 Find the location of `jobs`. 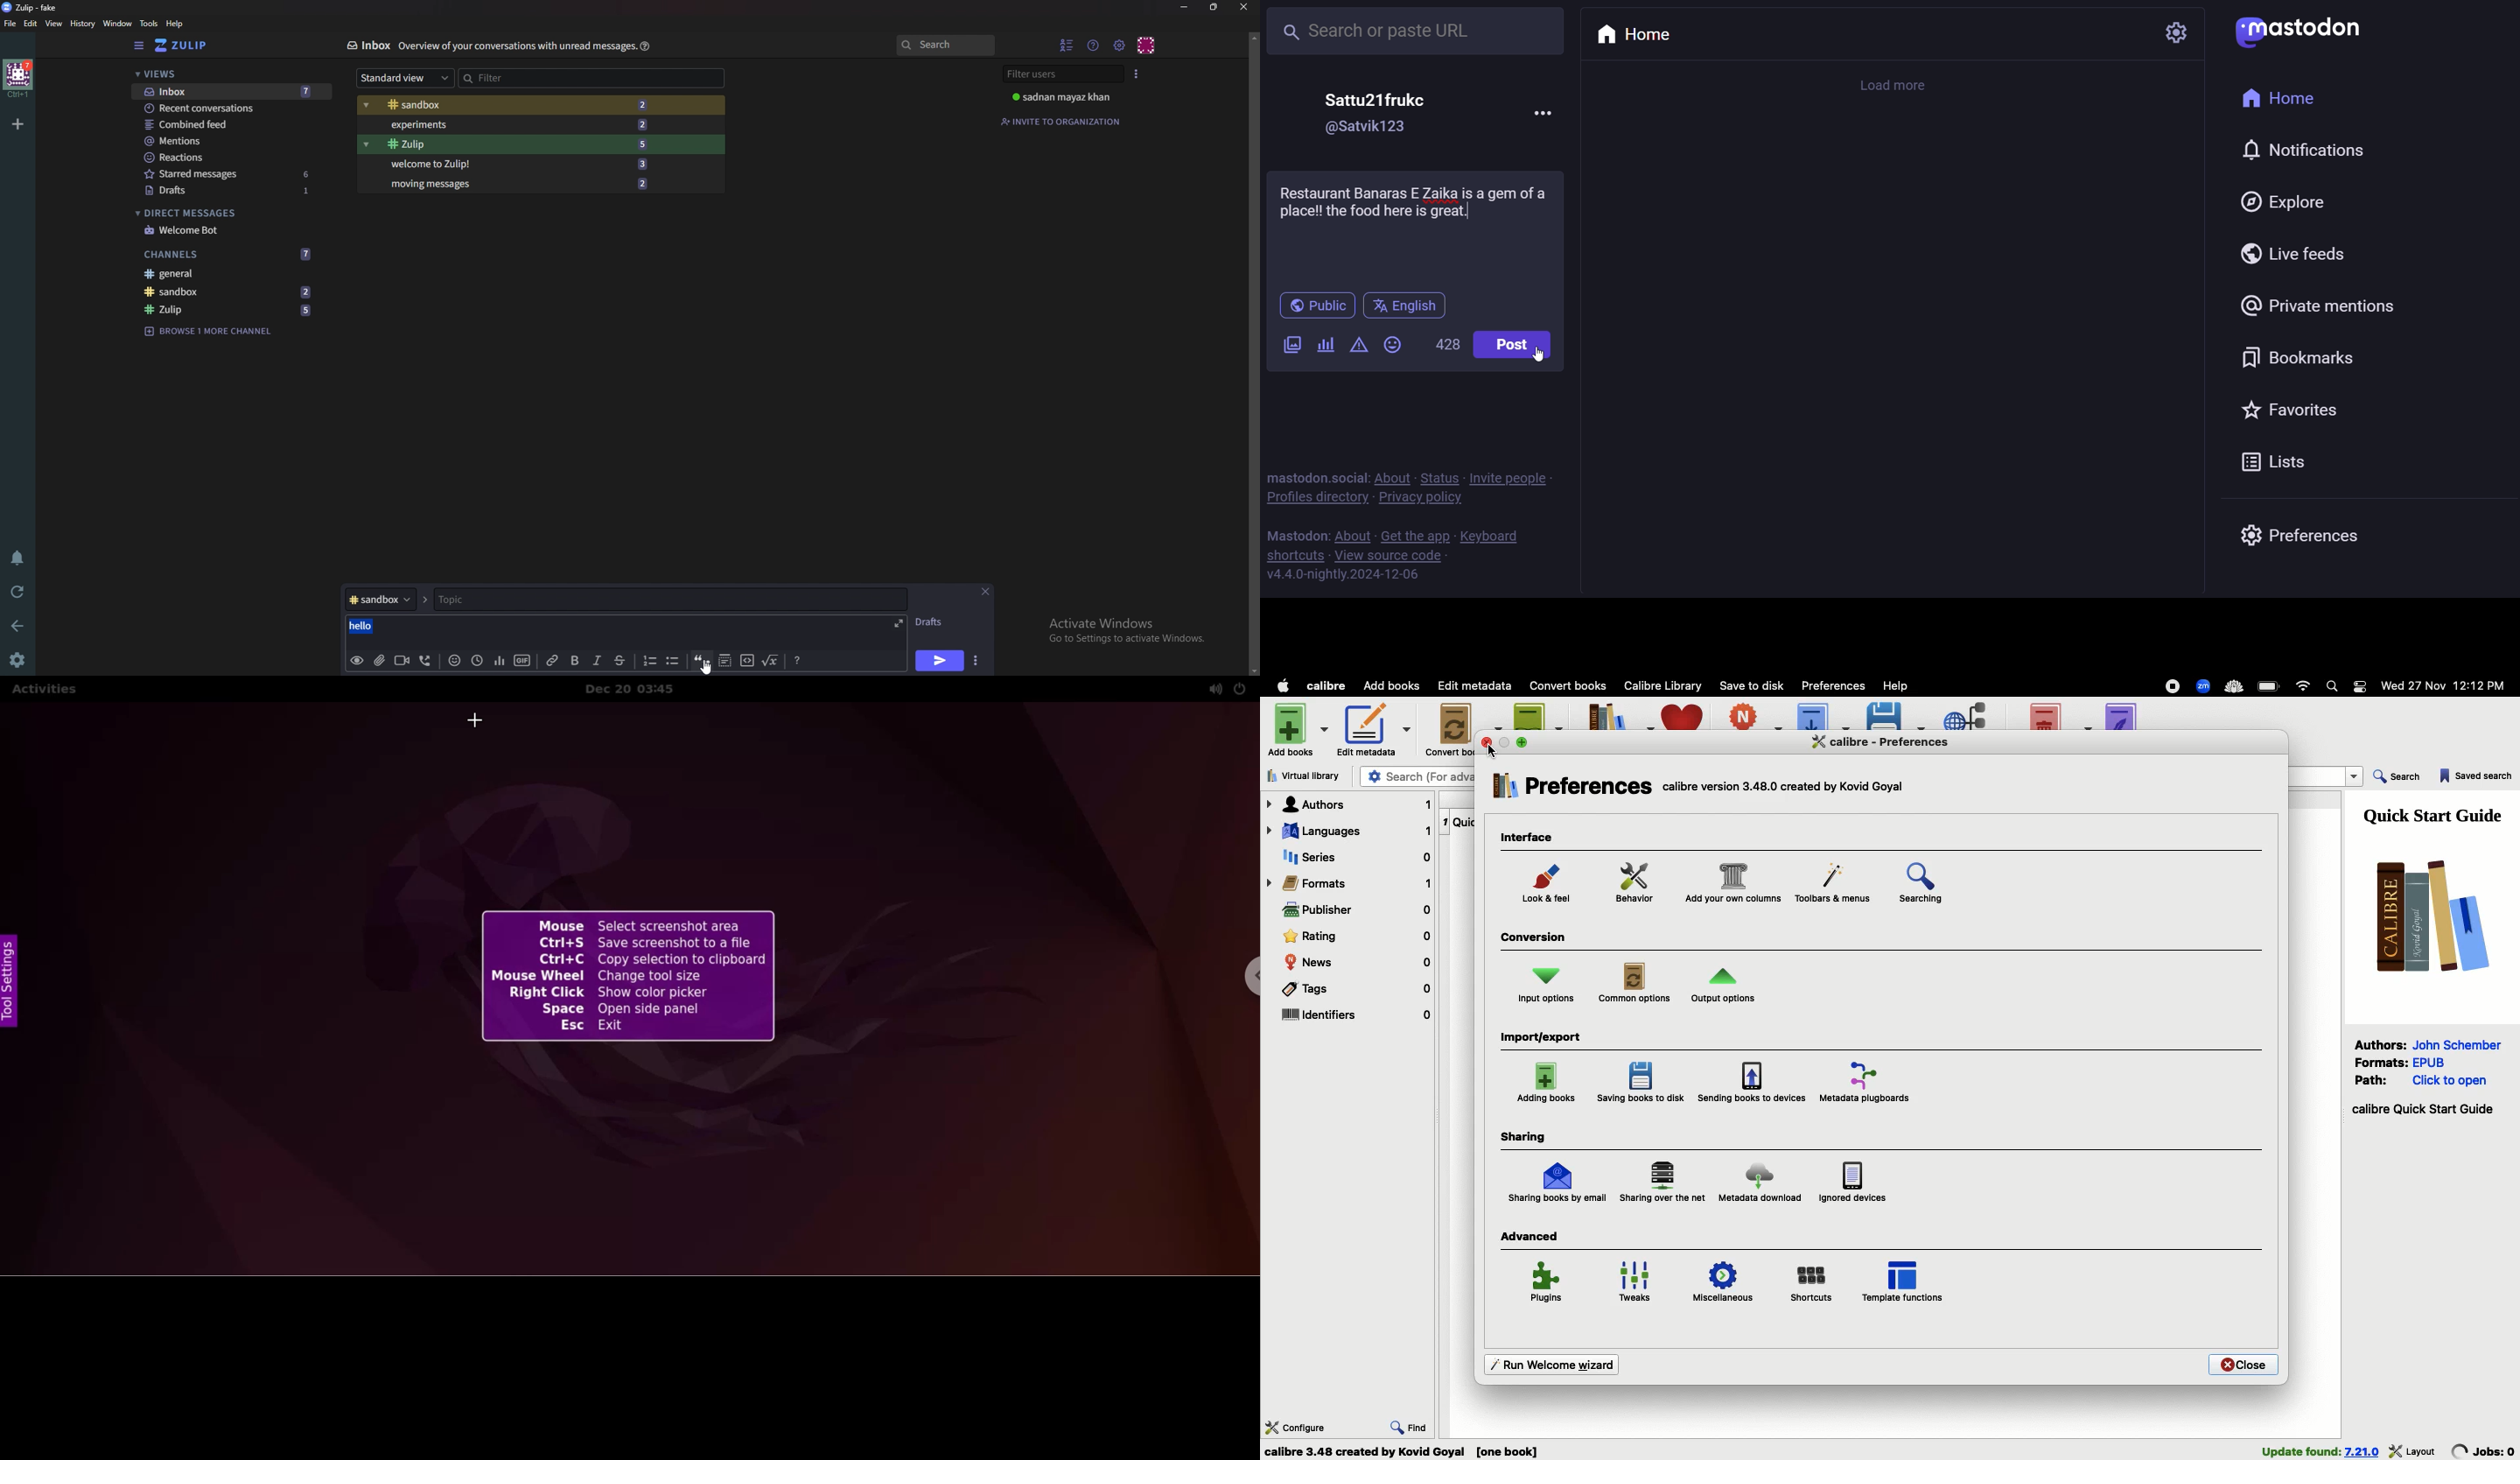

jobs is located at coordinates (2484, 1450).